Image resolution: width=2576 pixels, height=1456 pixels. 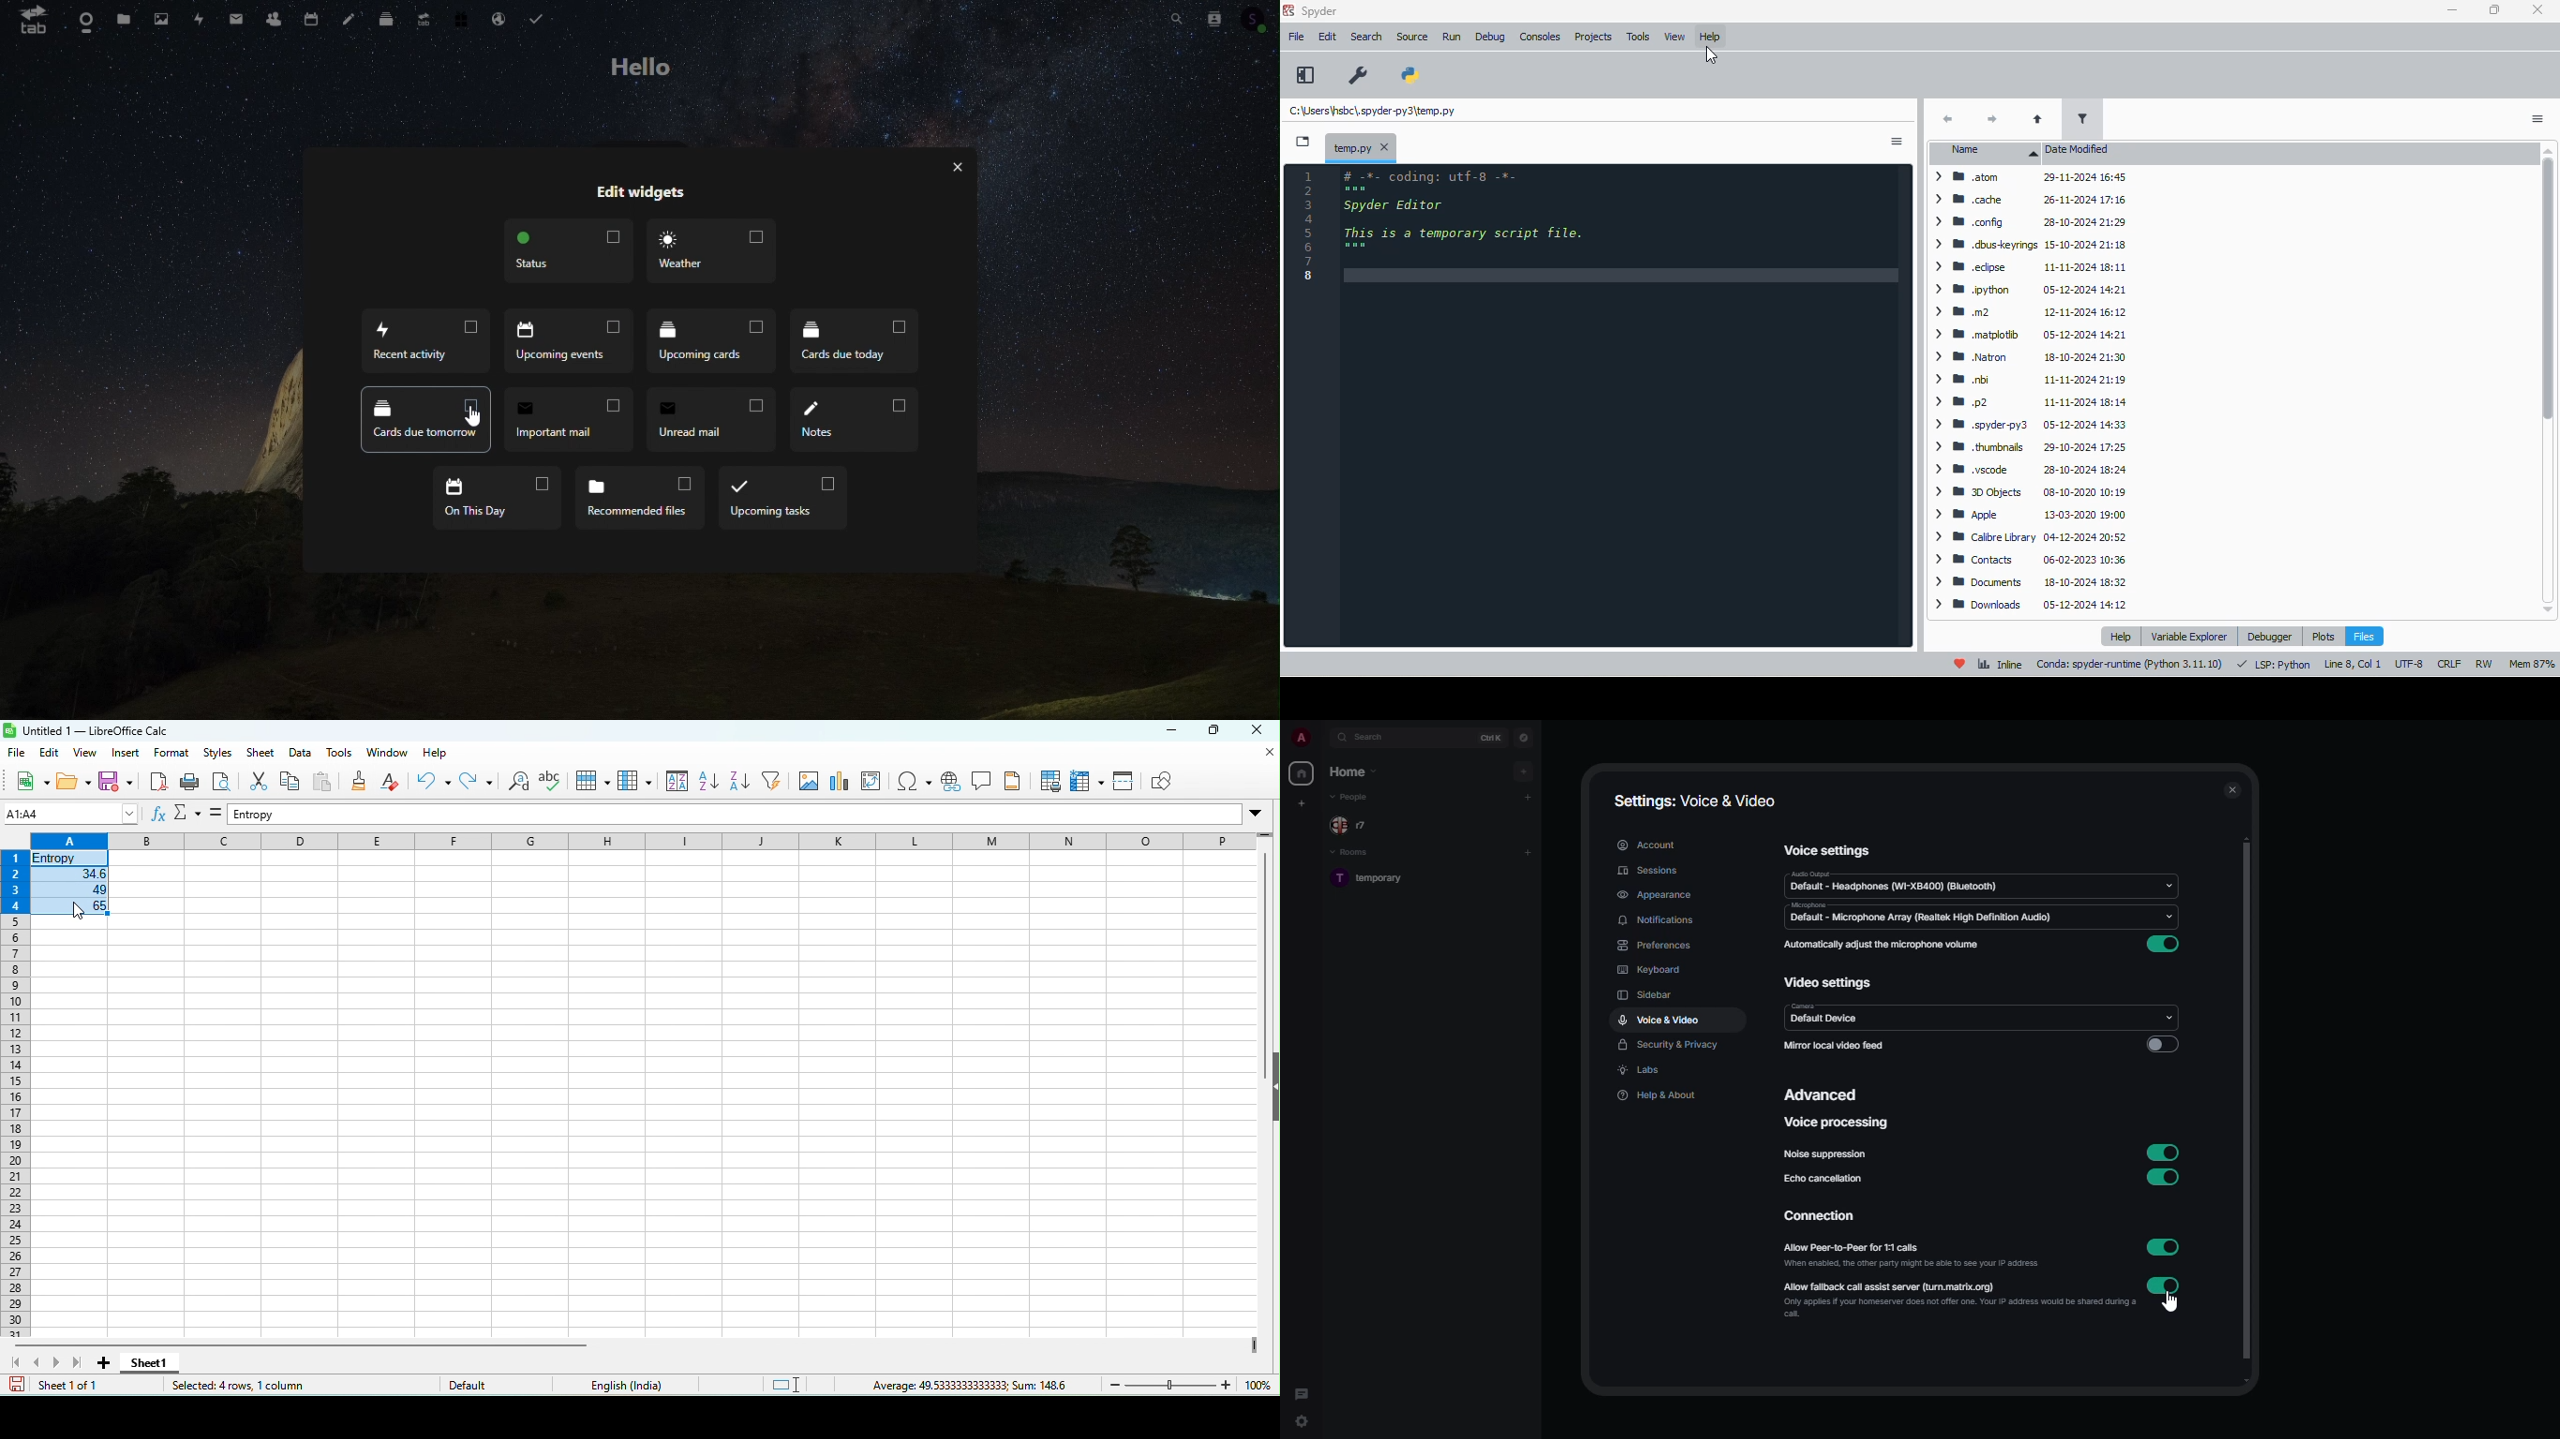 I want to click on date, so click(x=308, y=753).